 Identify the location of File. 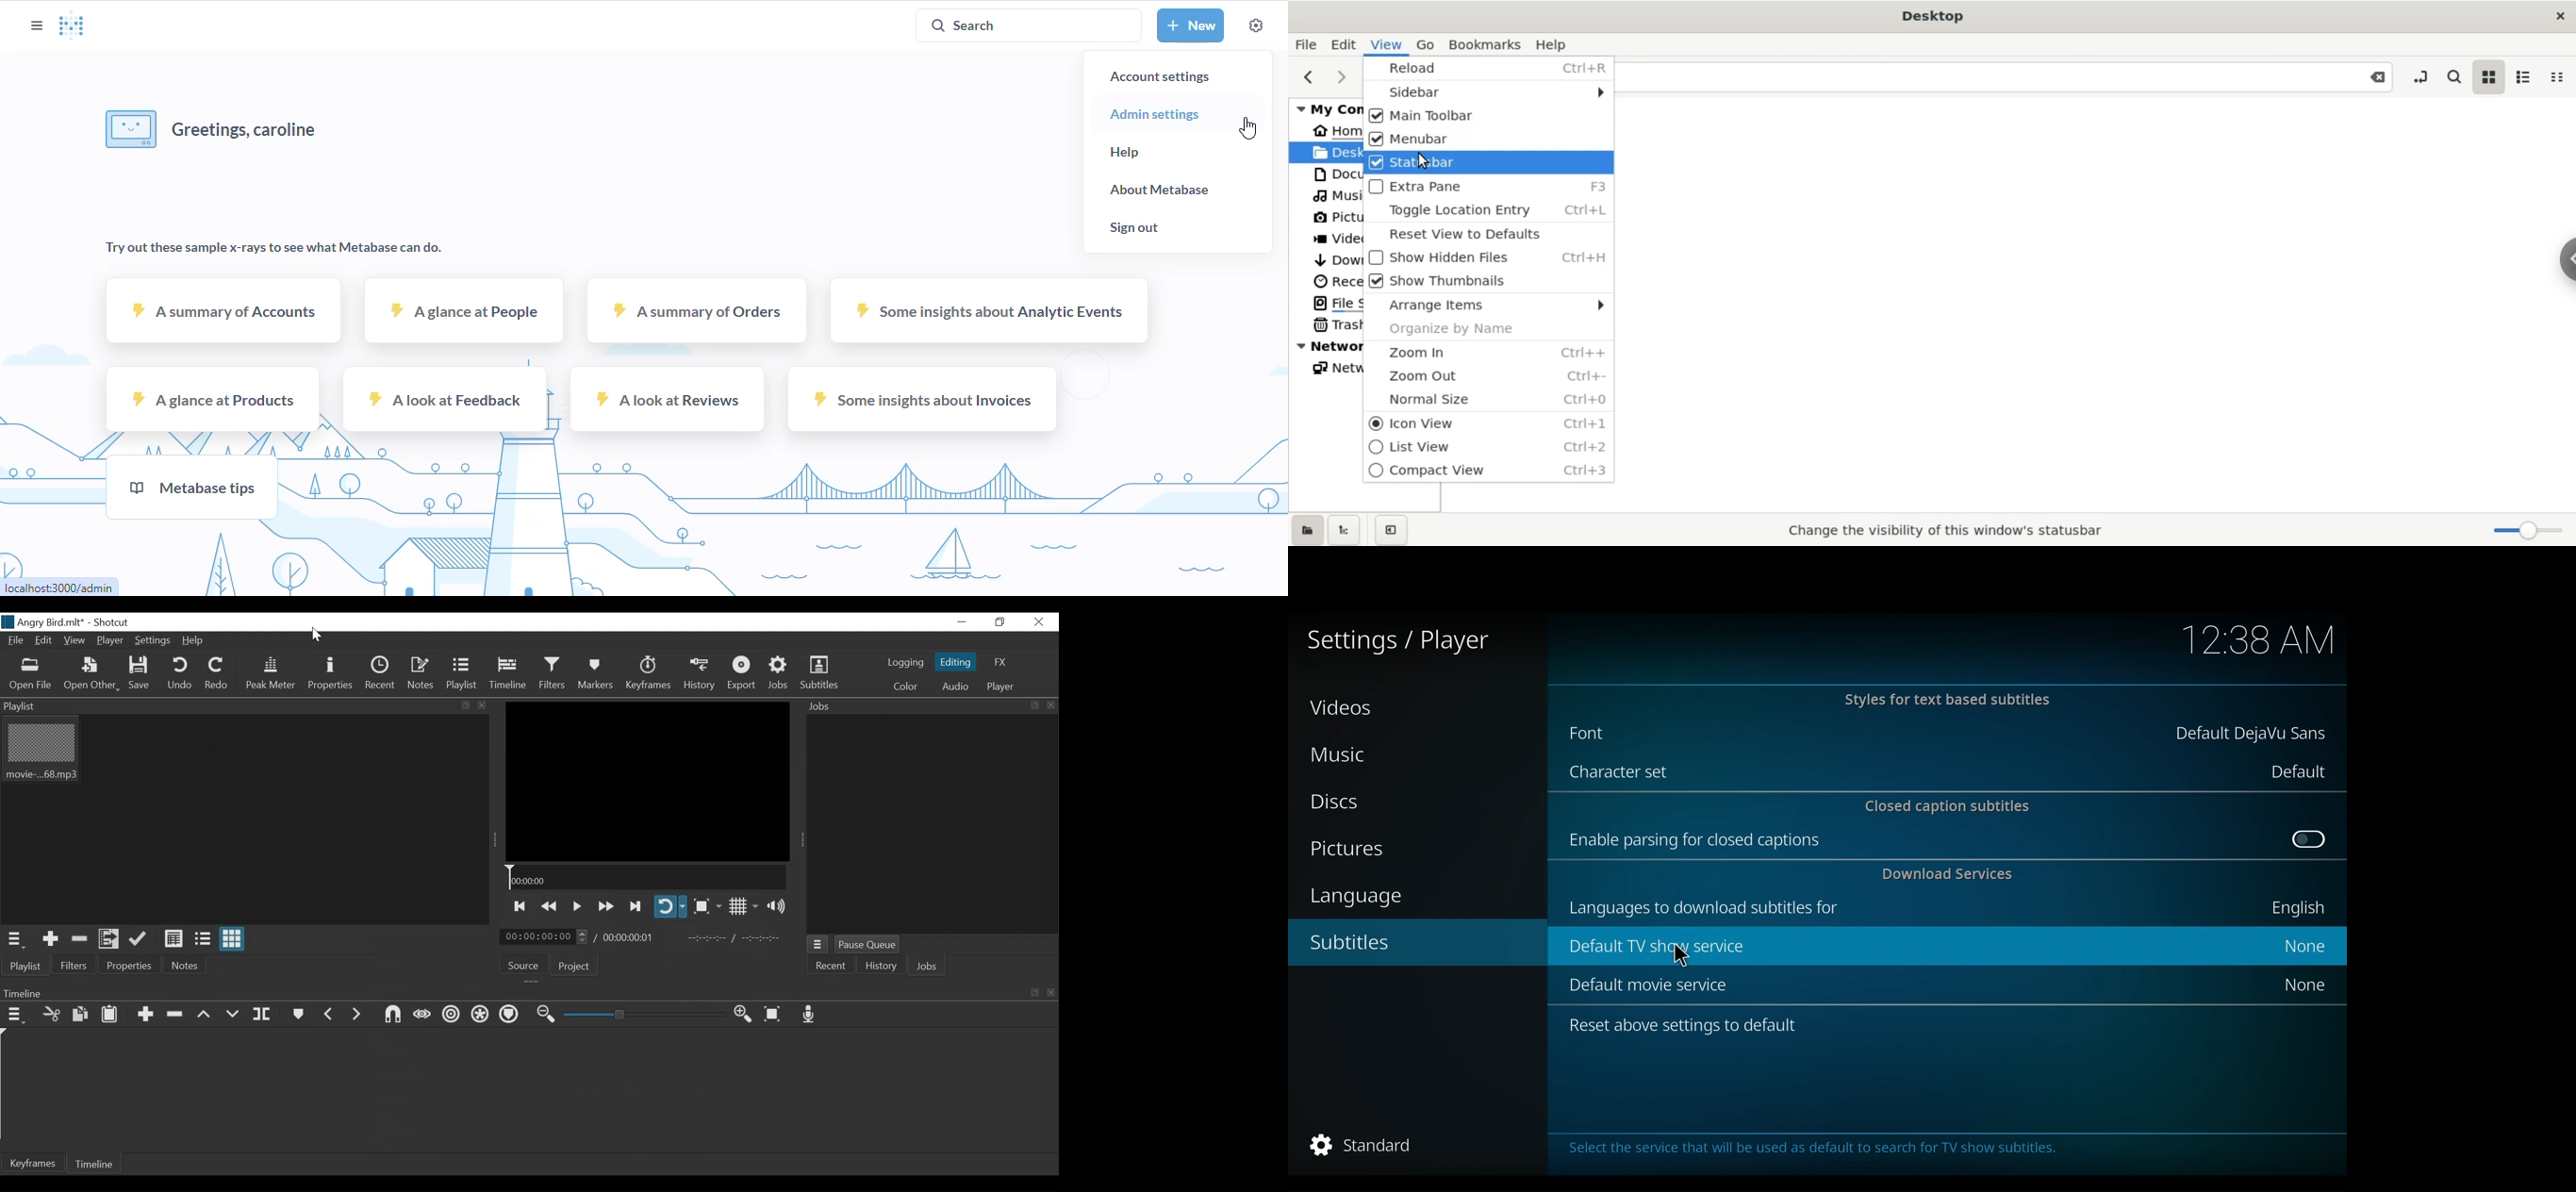
(1304, 45).